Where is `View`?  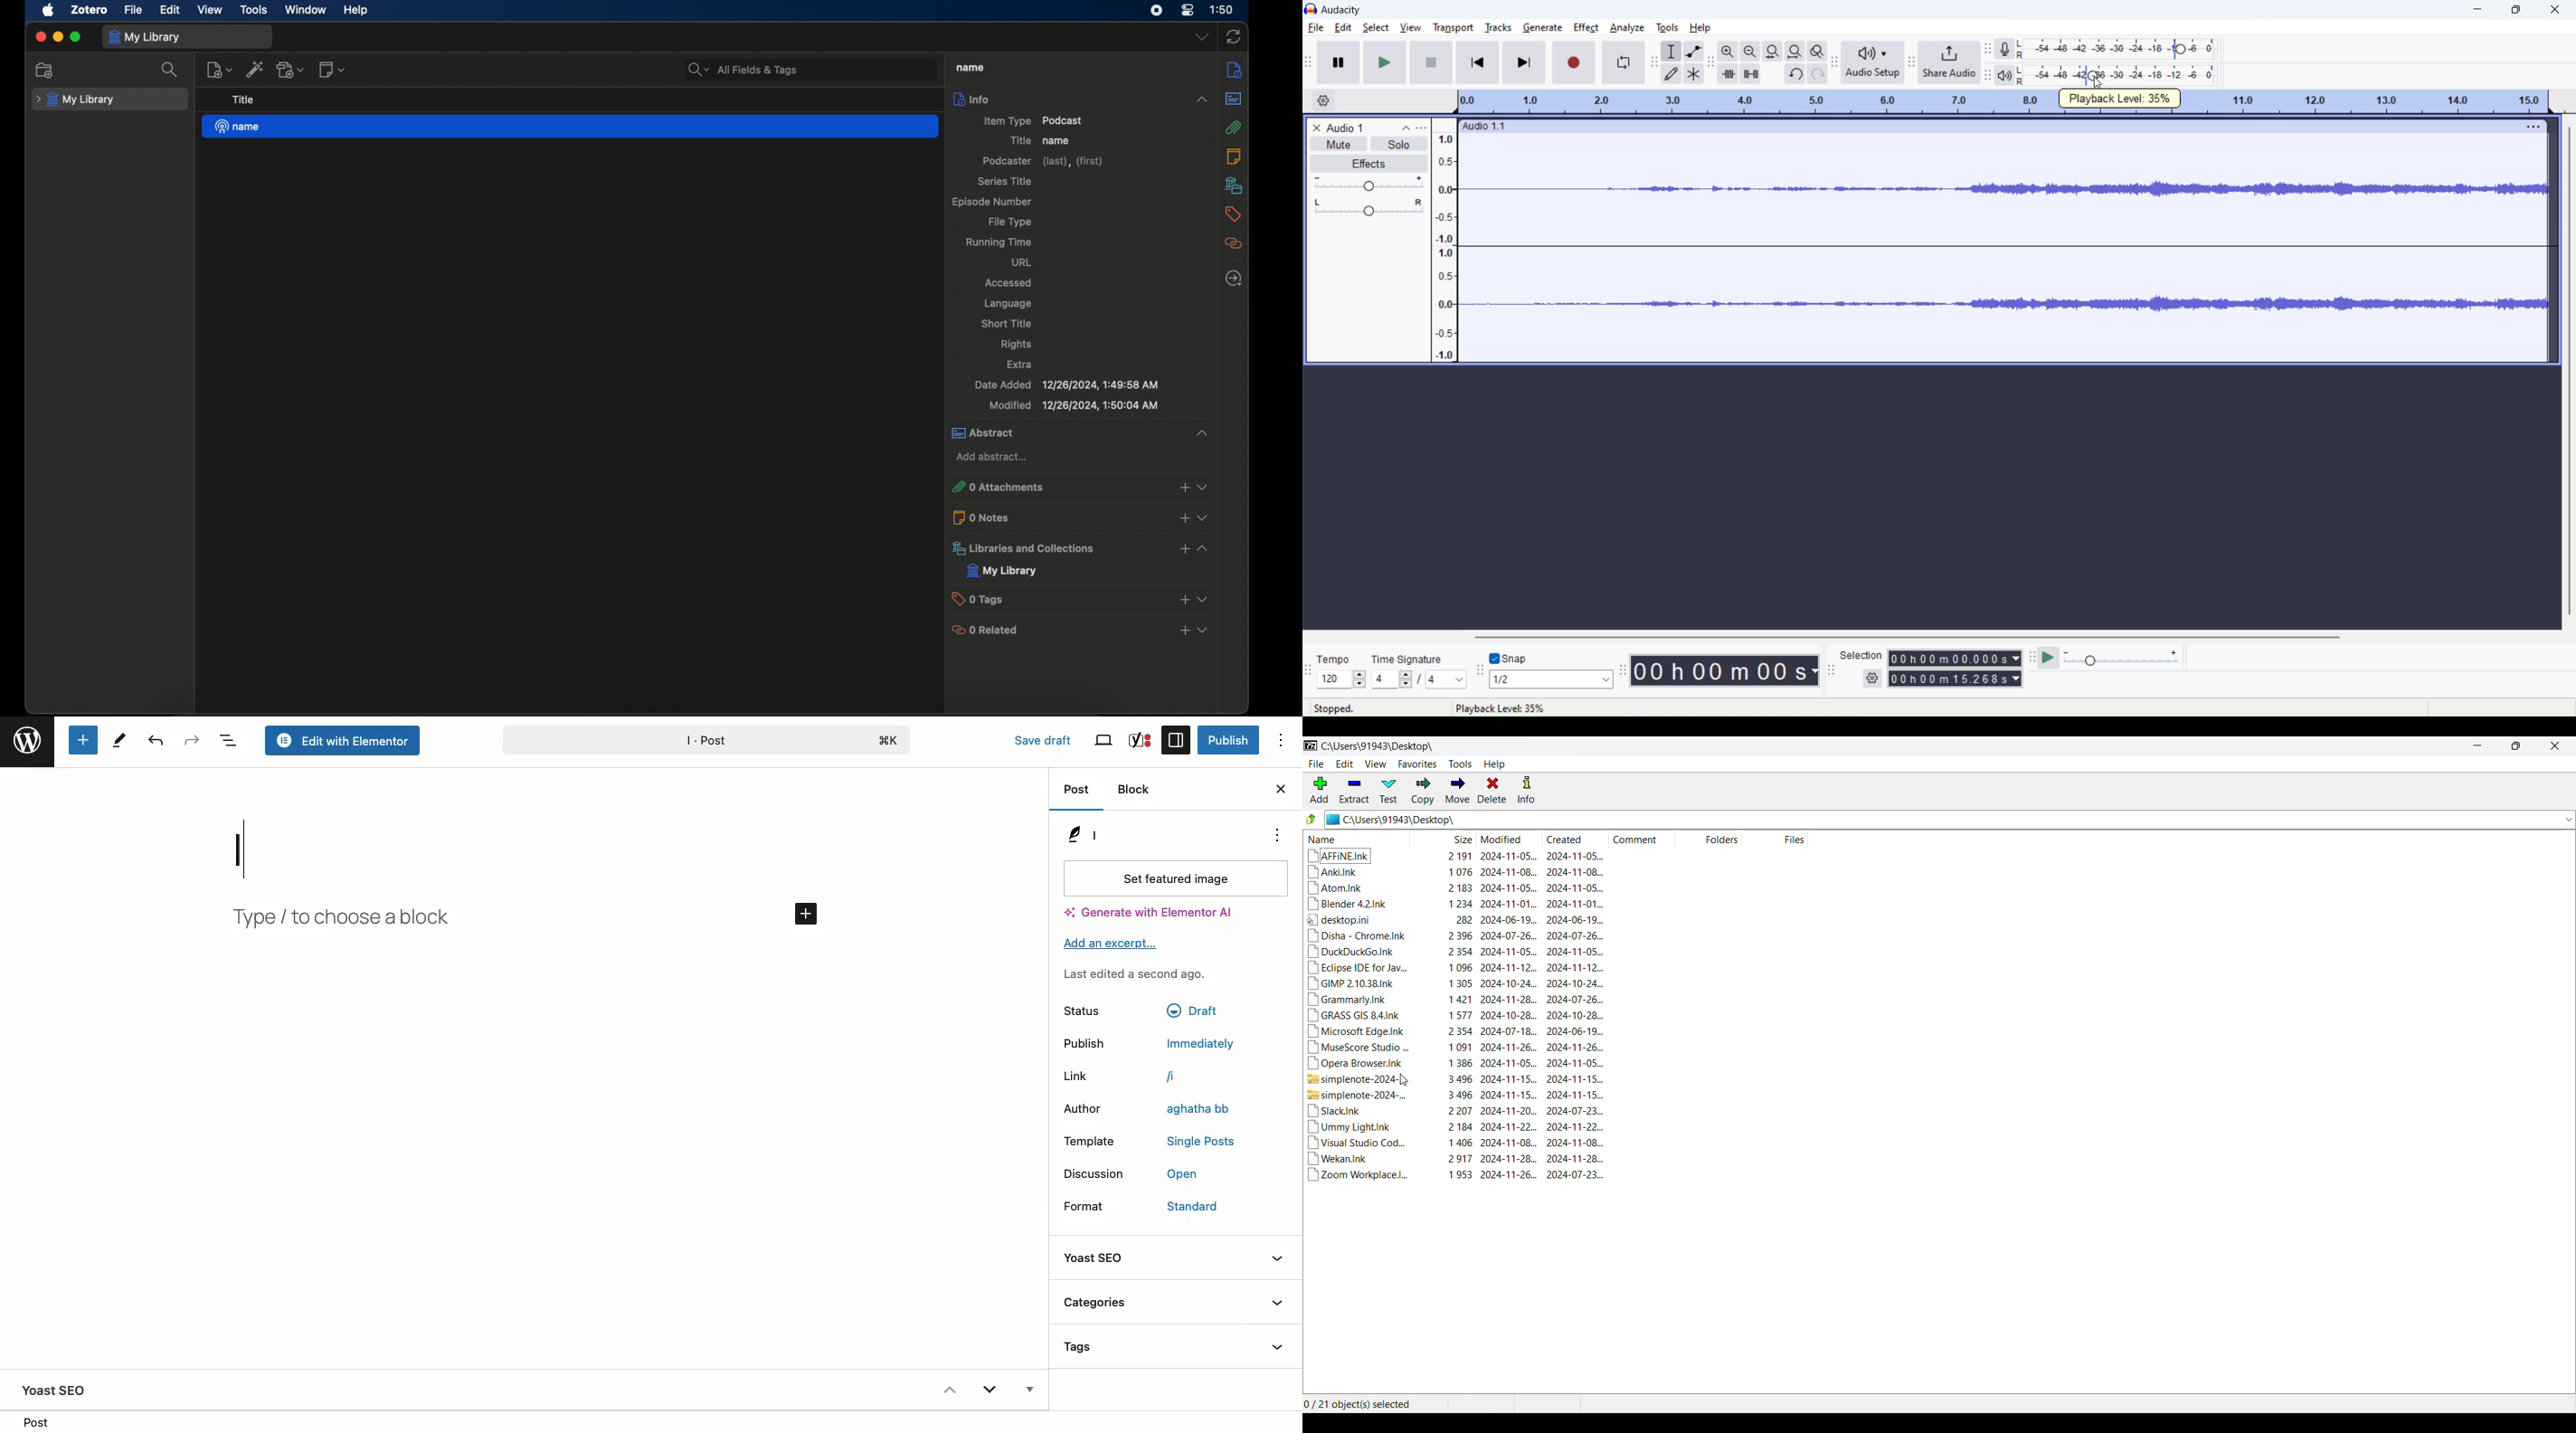
View is located at coordinates (1105, 741).